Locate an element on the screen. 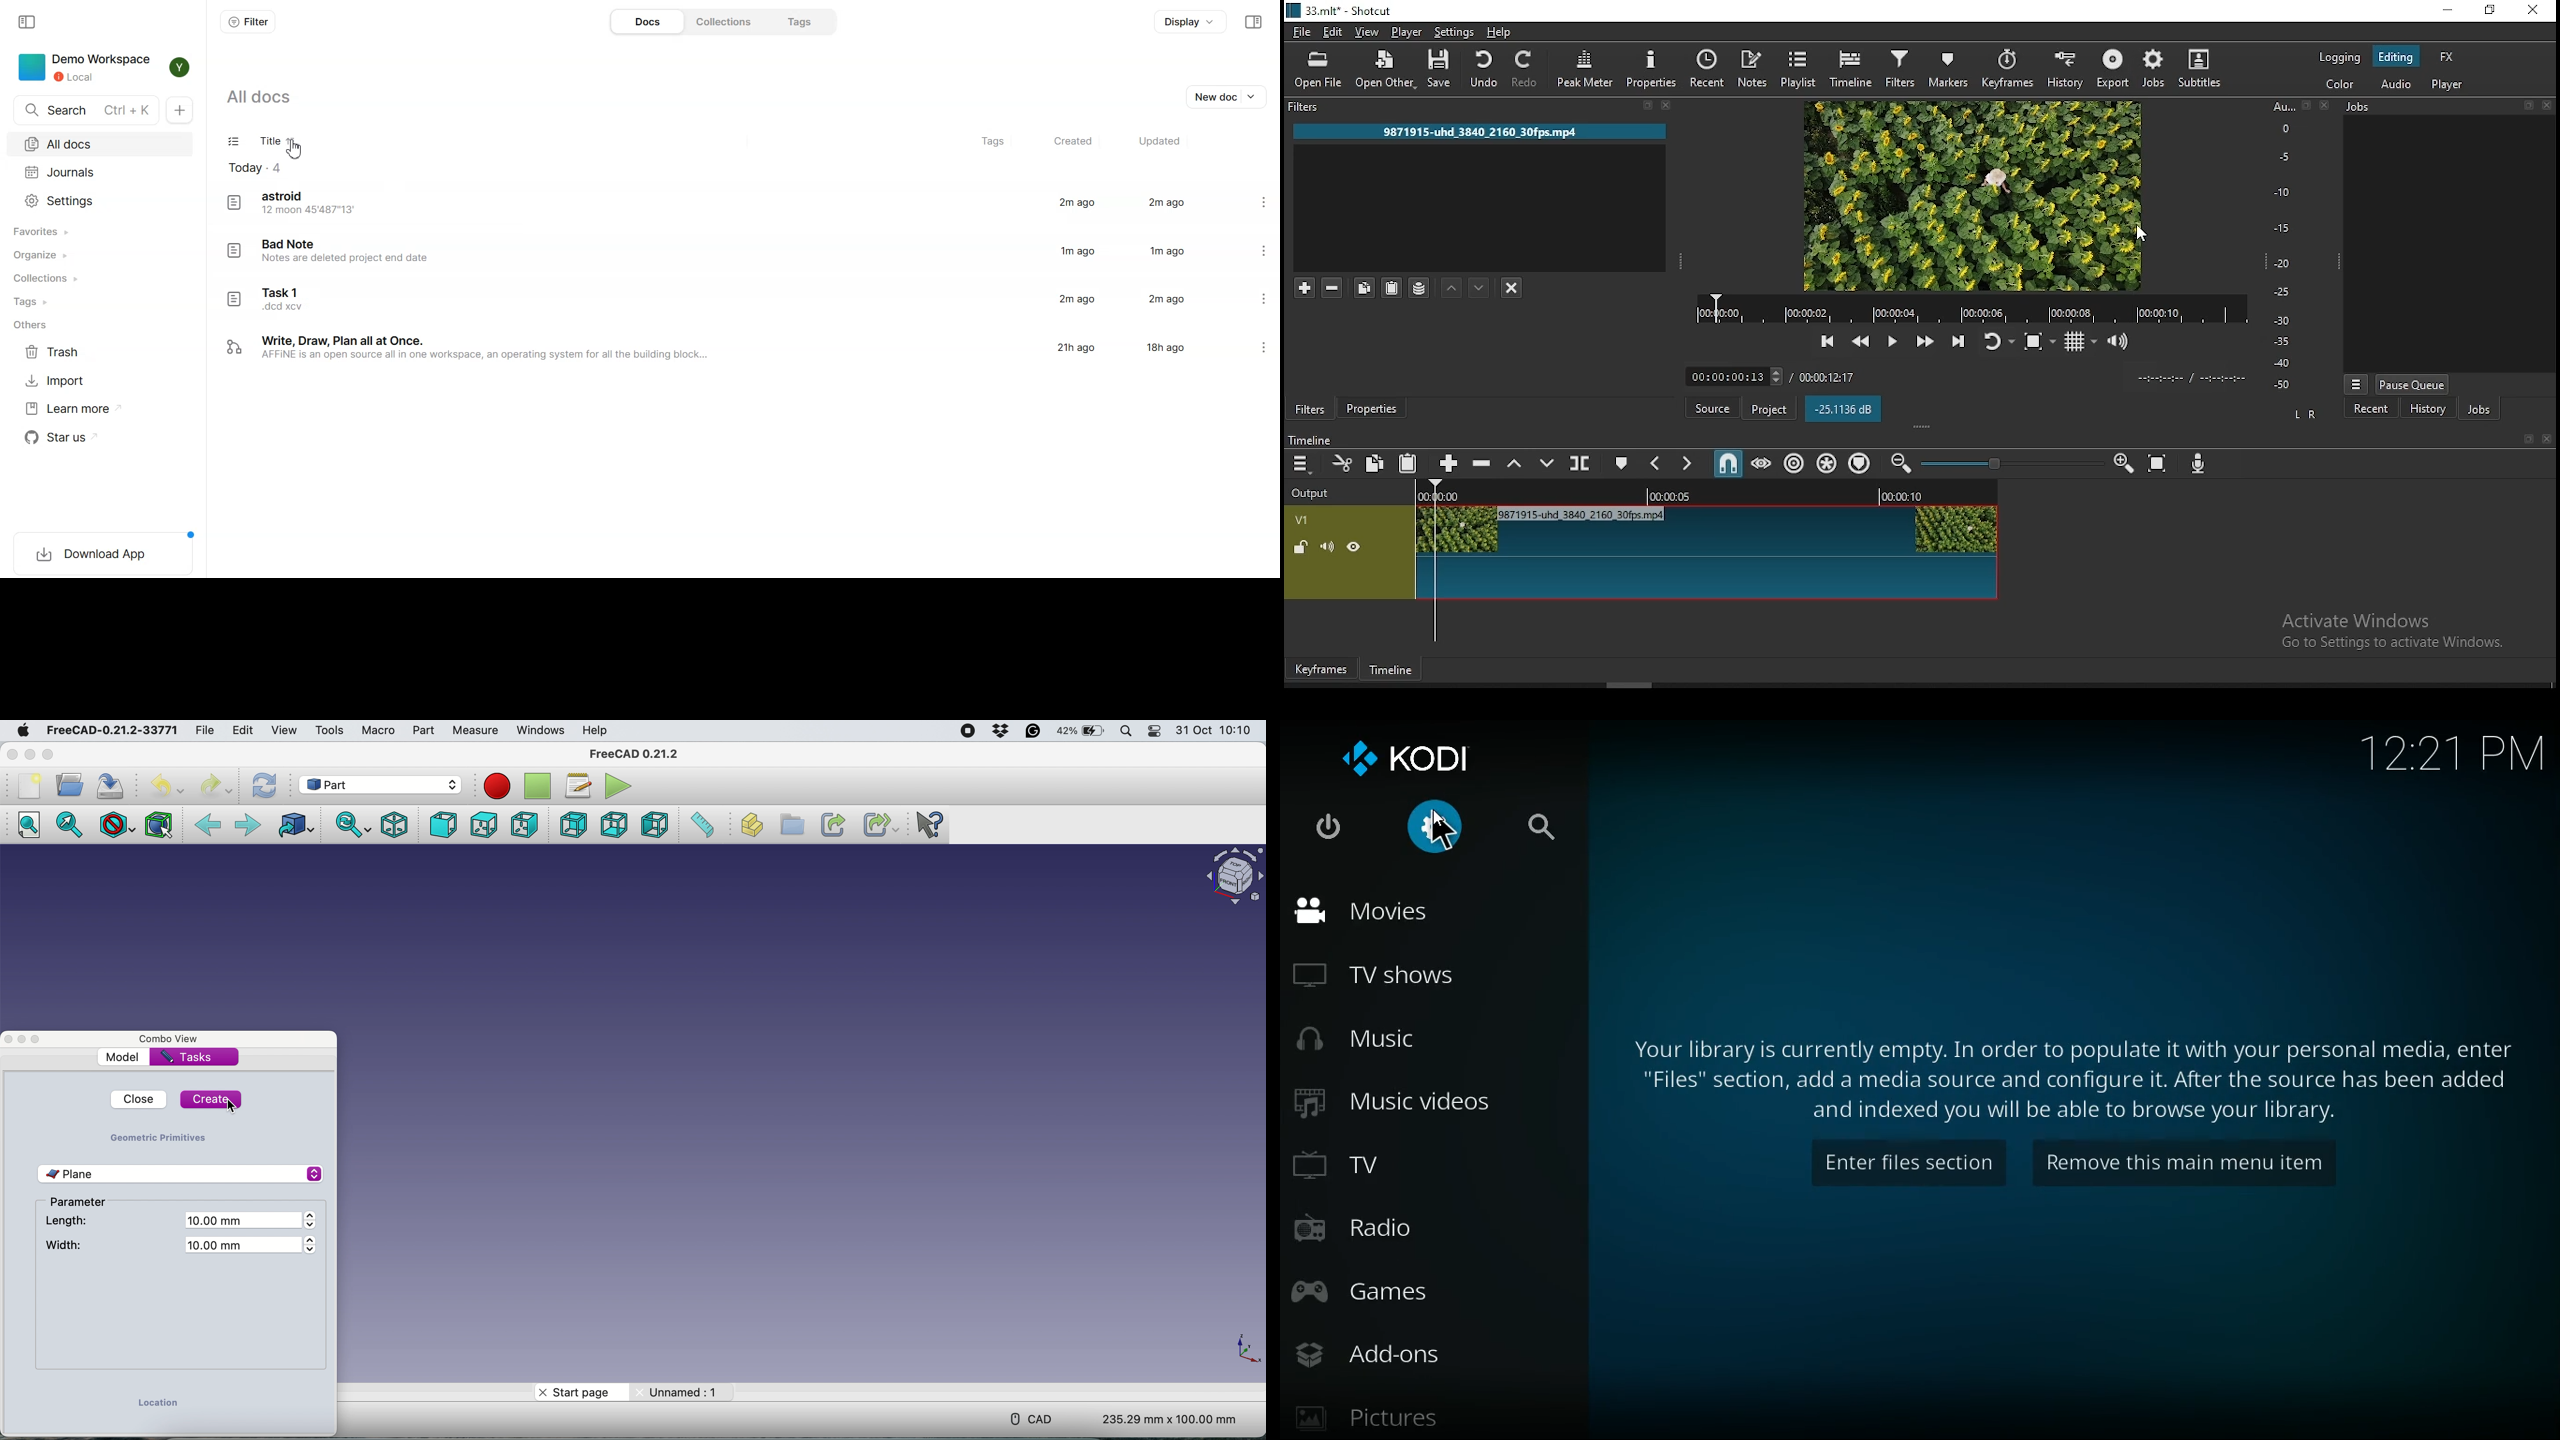 The height and width of the screenshot is (1456, 2576). Backward is located at coordinates (209, 824).